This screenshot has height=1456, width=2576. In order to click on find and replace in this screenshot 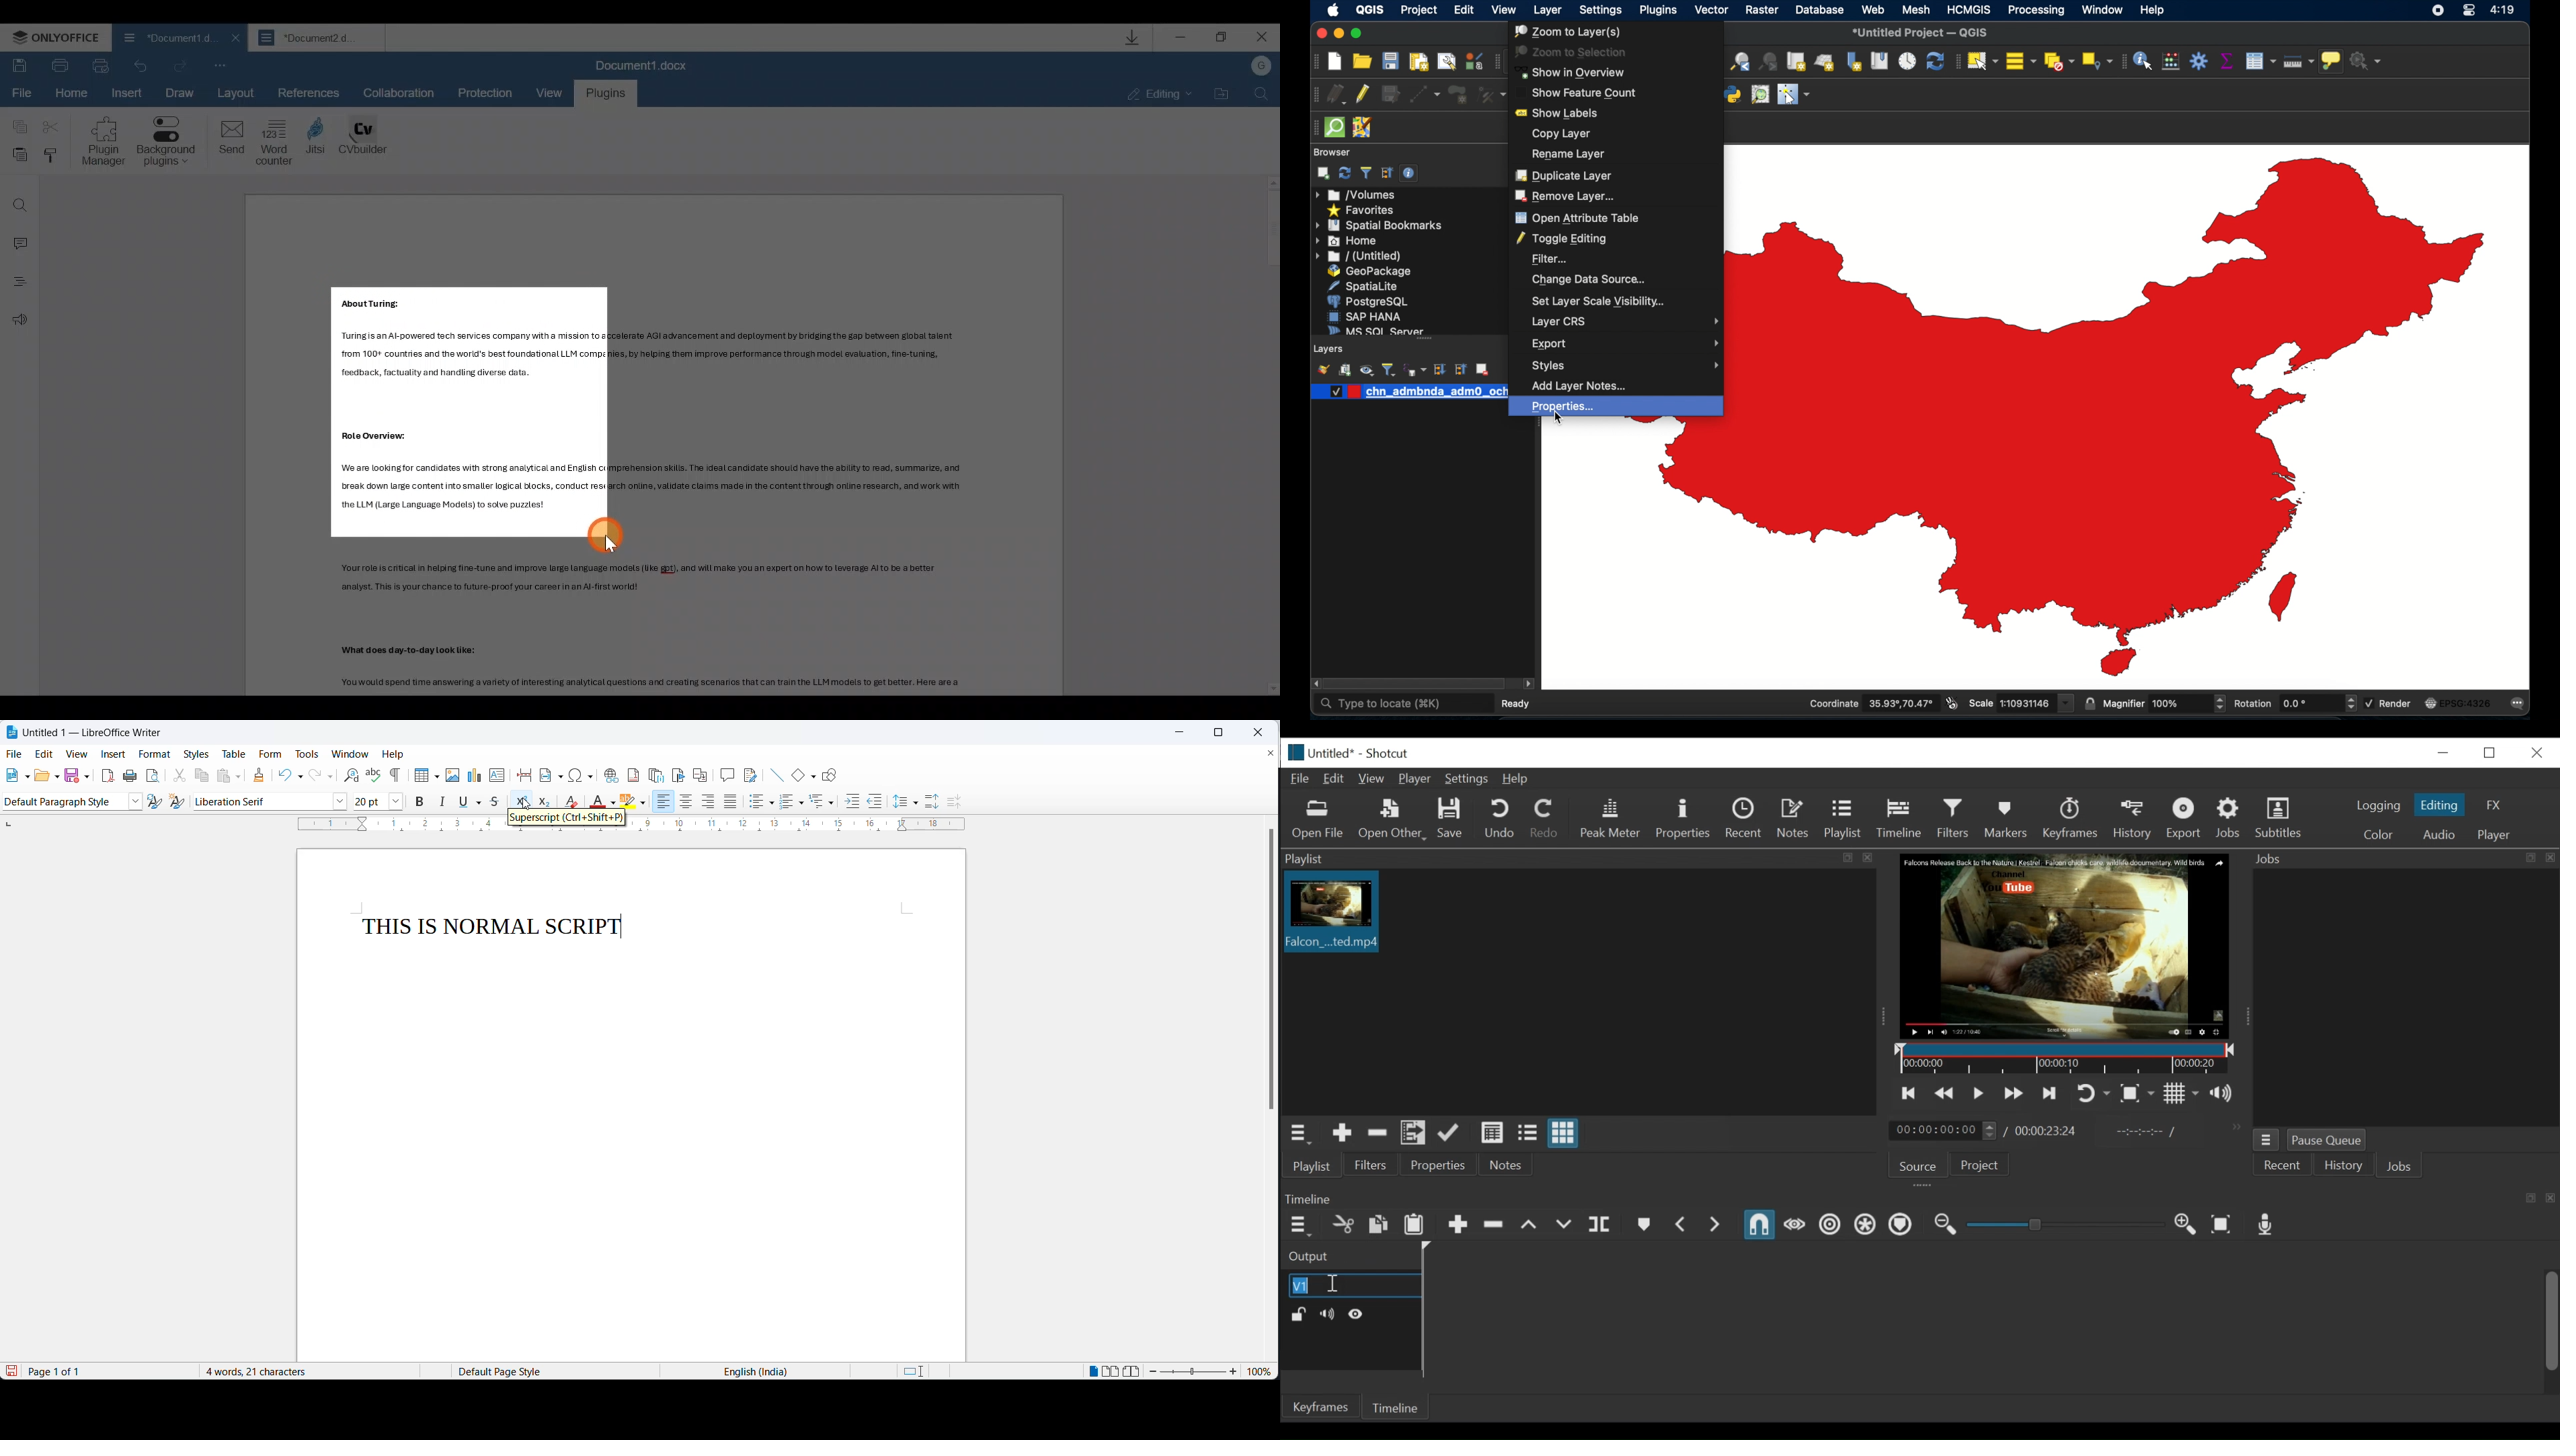, I will do `click(348, 774)`.